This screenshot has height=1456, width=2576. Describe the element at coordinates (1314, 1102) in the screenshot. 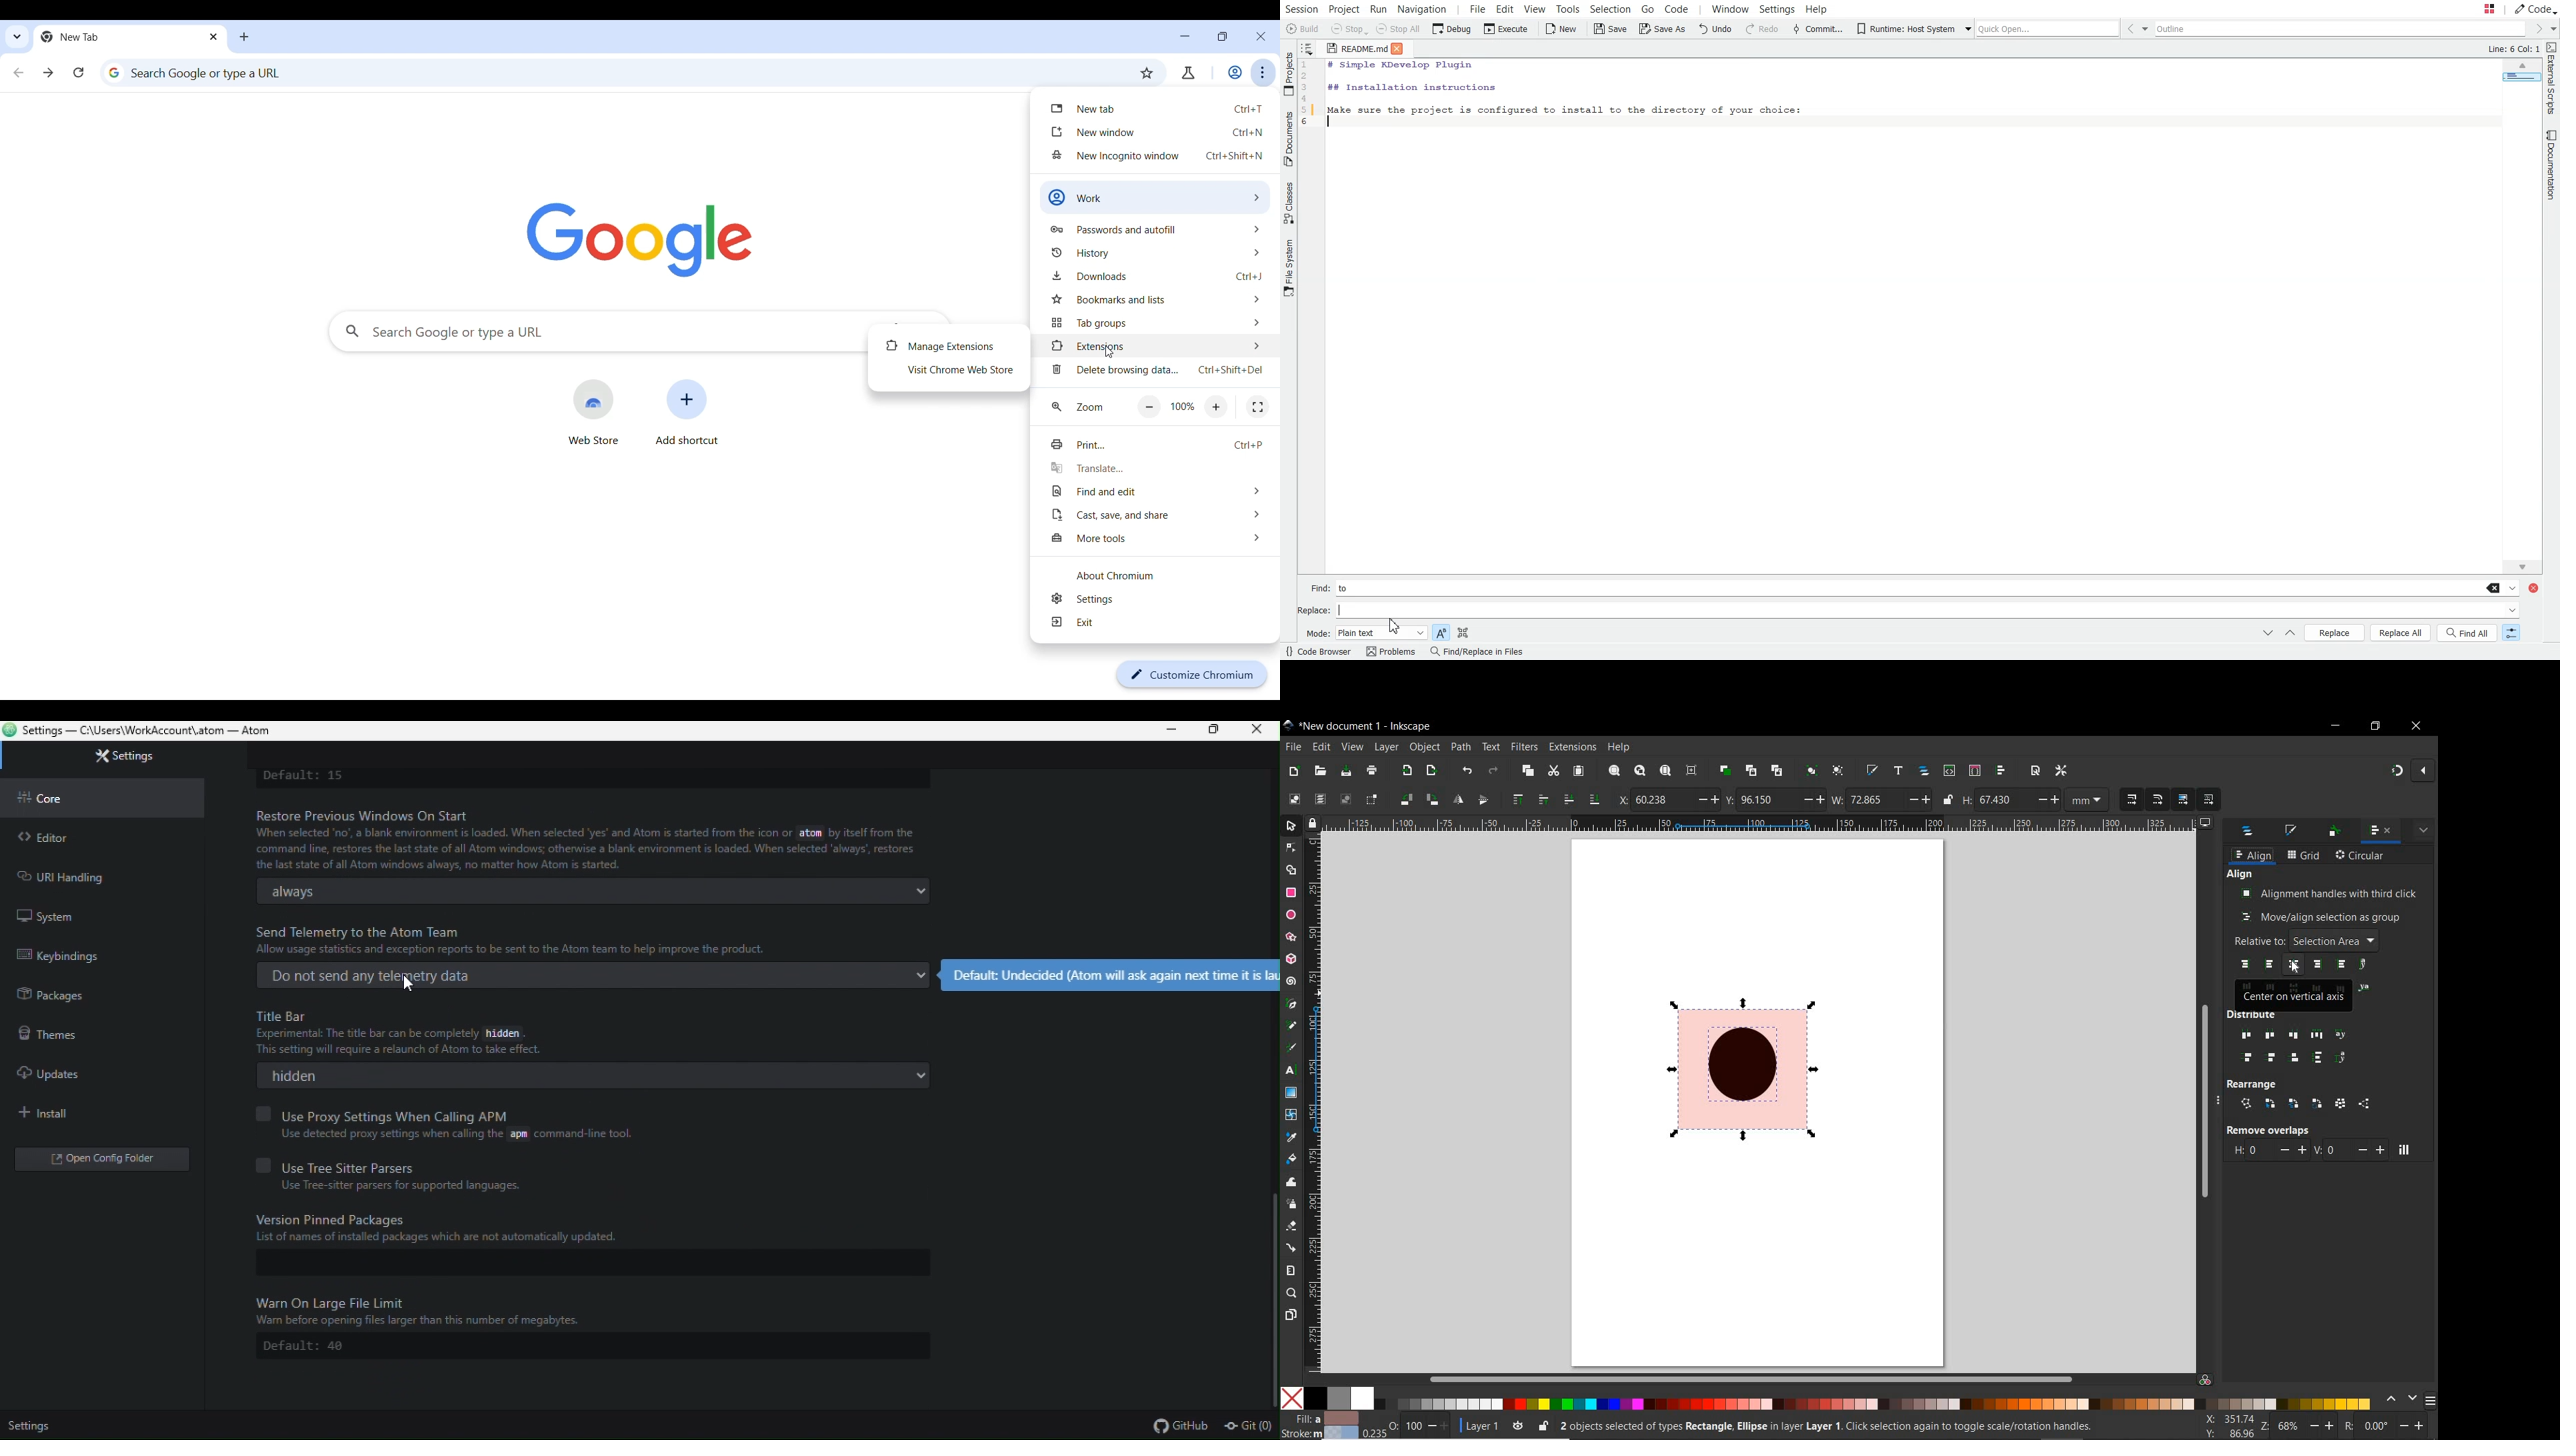

I see `ruler` at that location.